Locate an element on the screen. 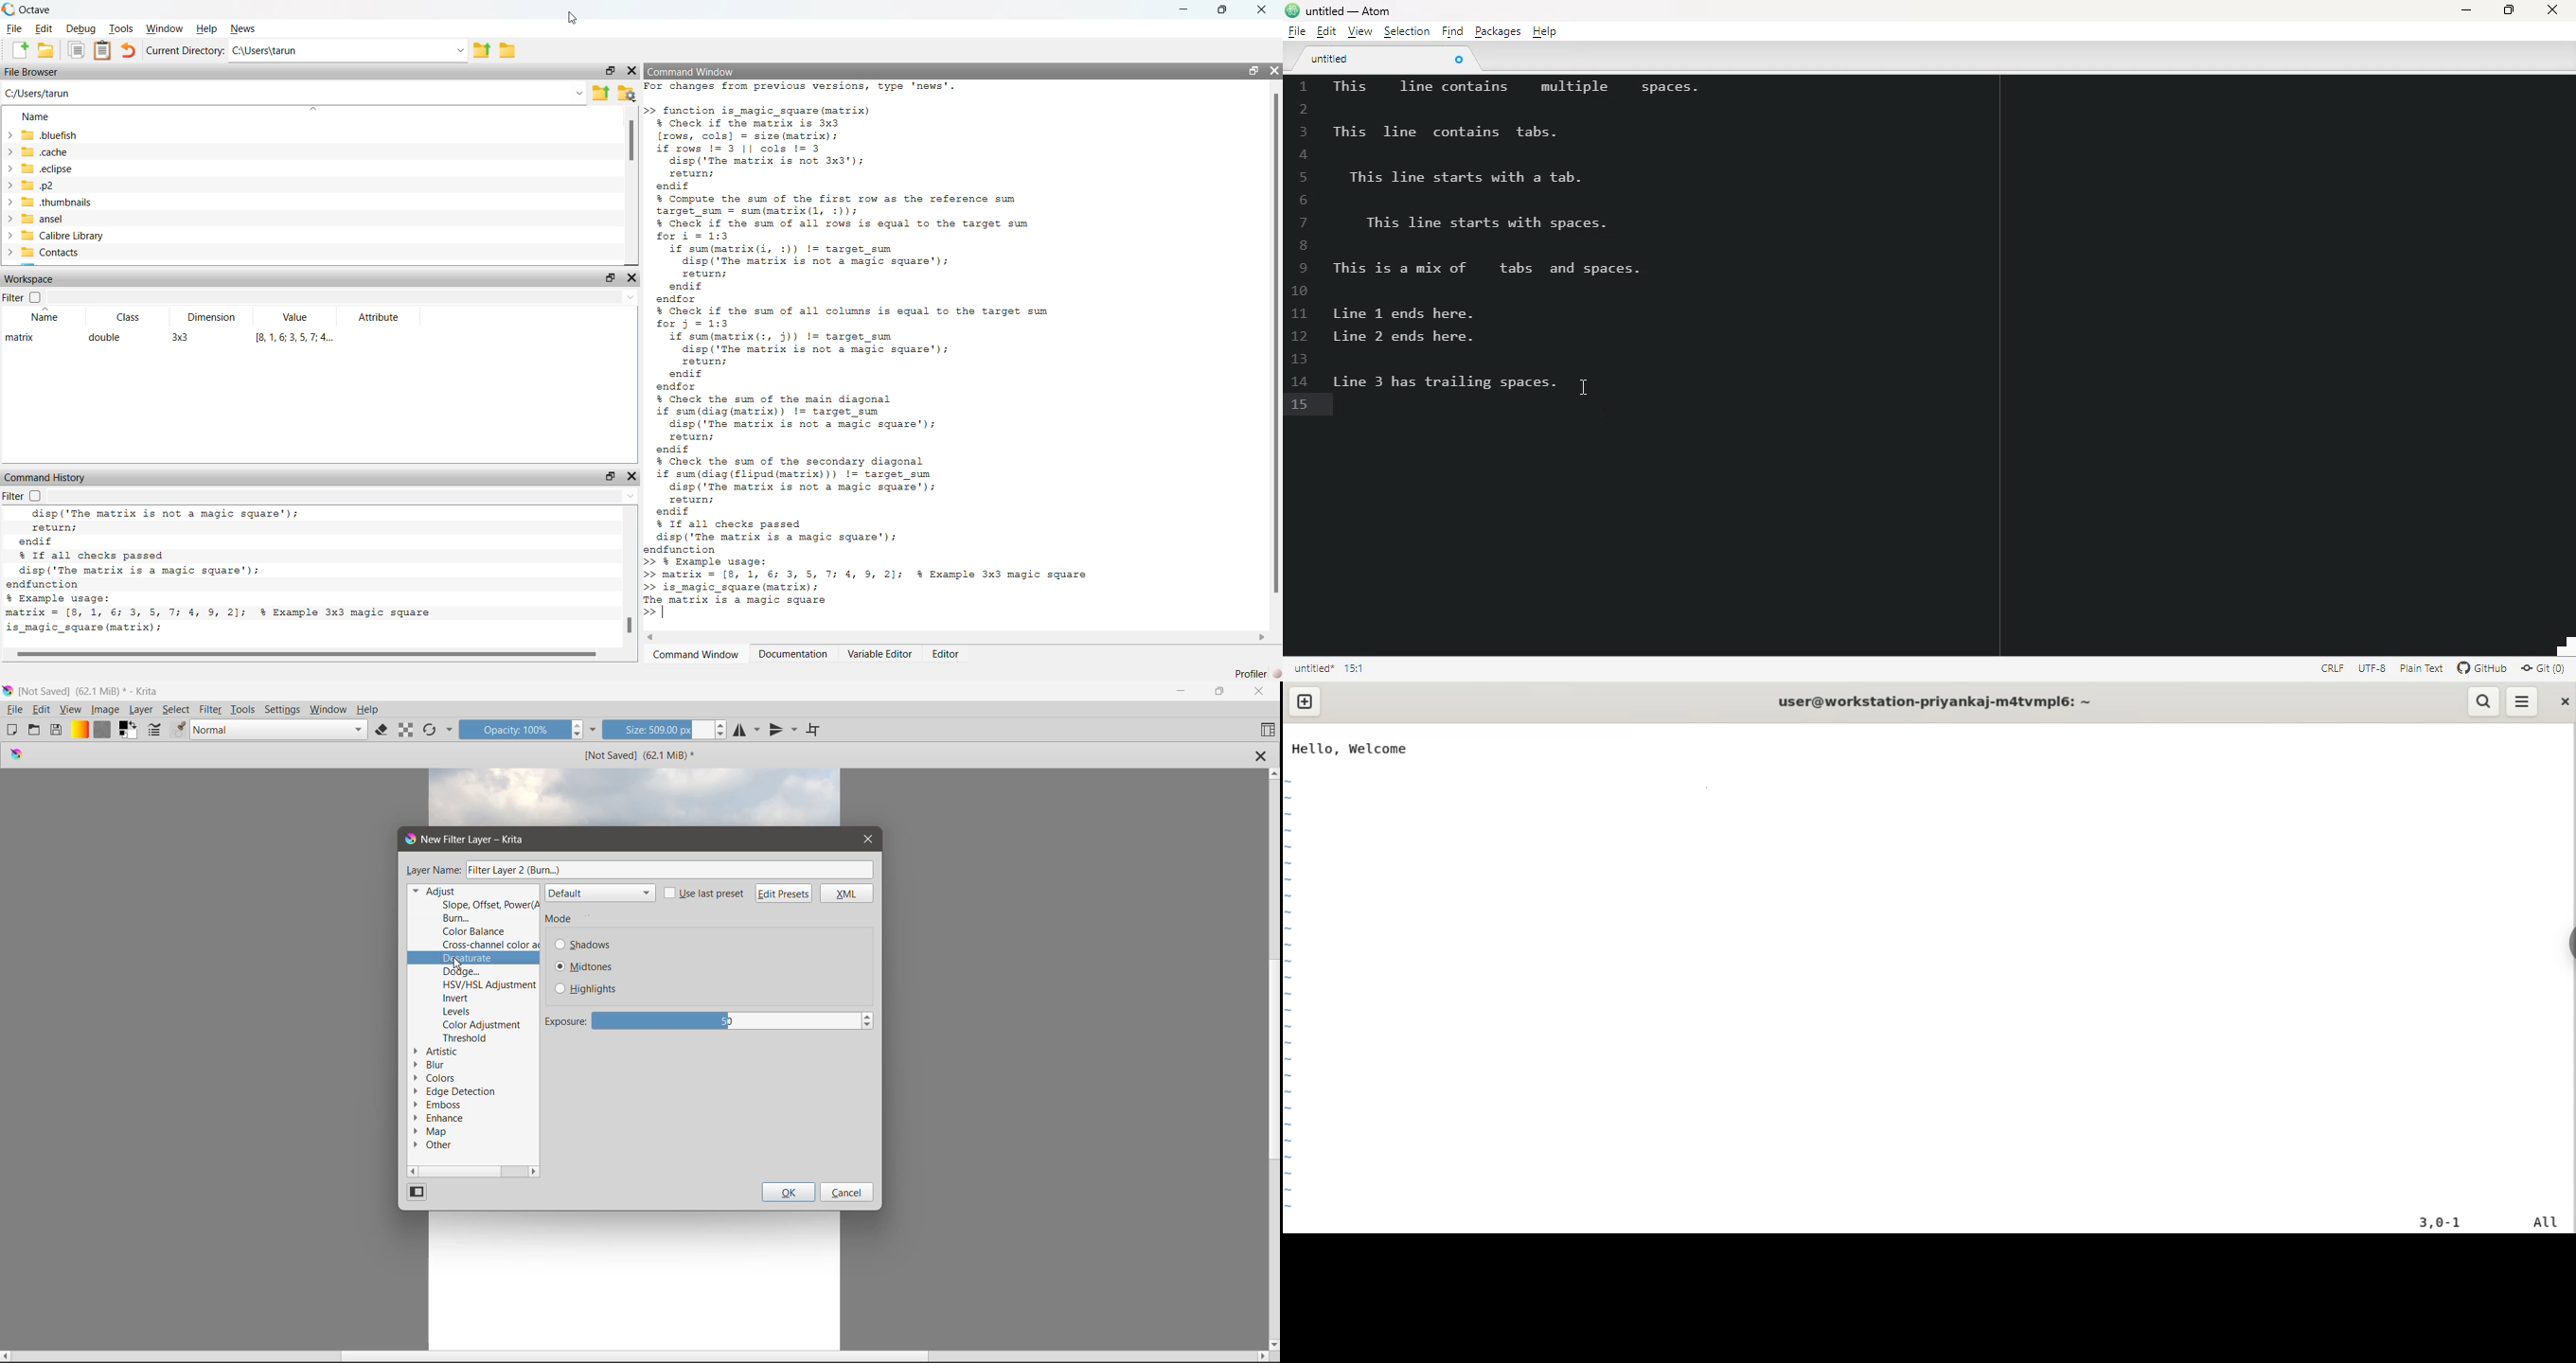 The width and height of the screenshot is (2576, 1372). Horizontal Scroll Bar is located at coordinates (473, 1171).